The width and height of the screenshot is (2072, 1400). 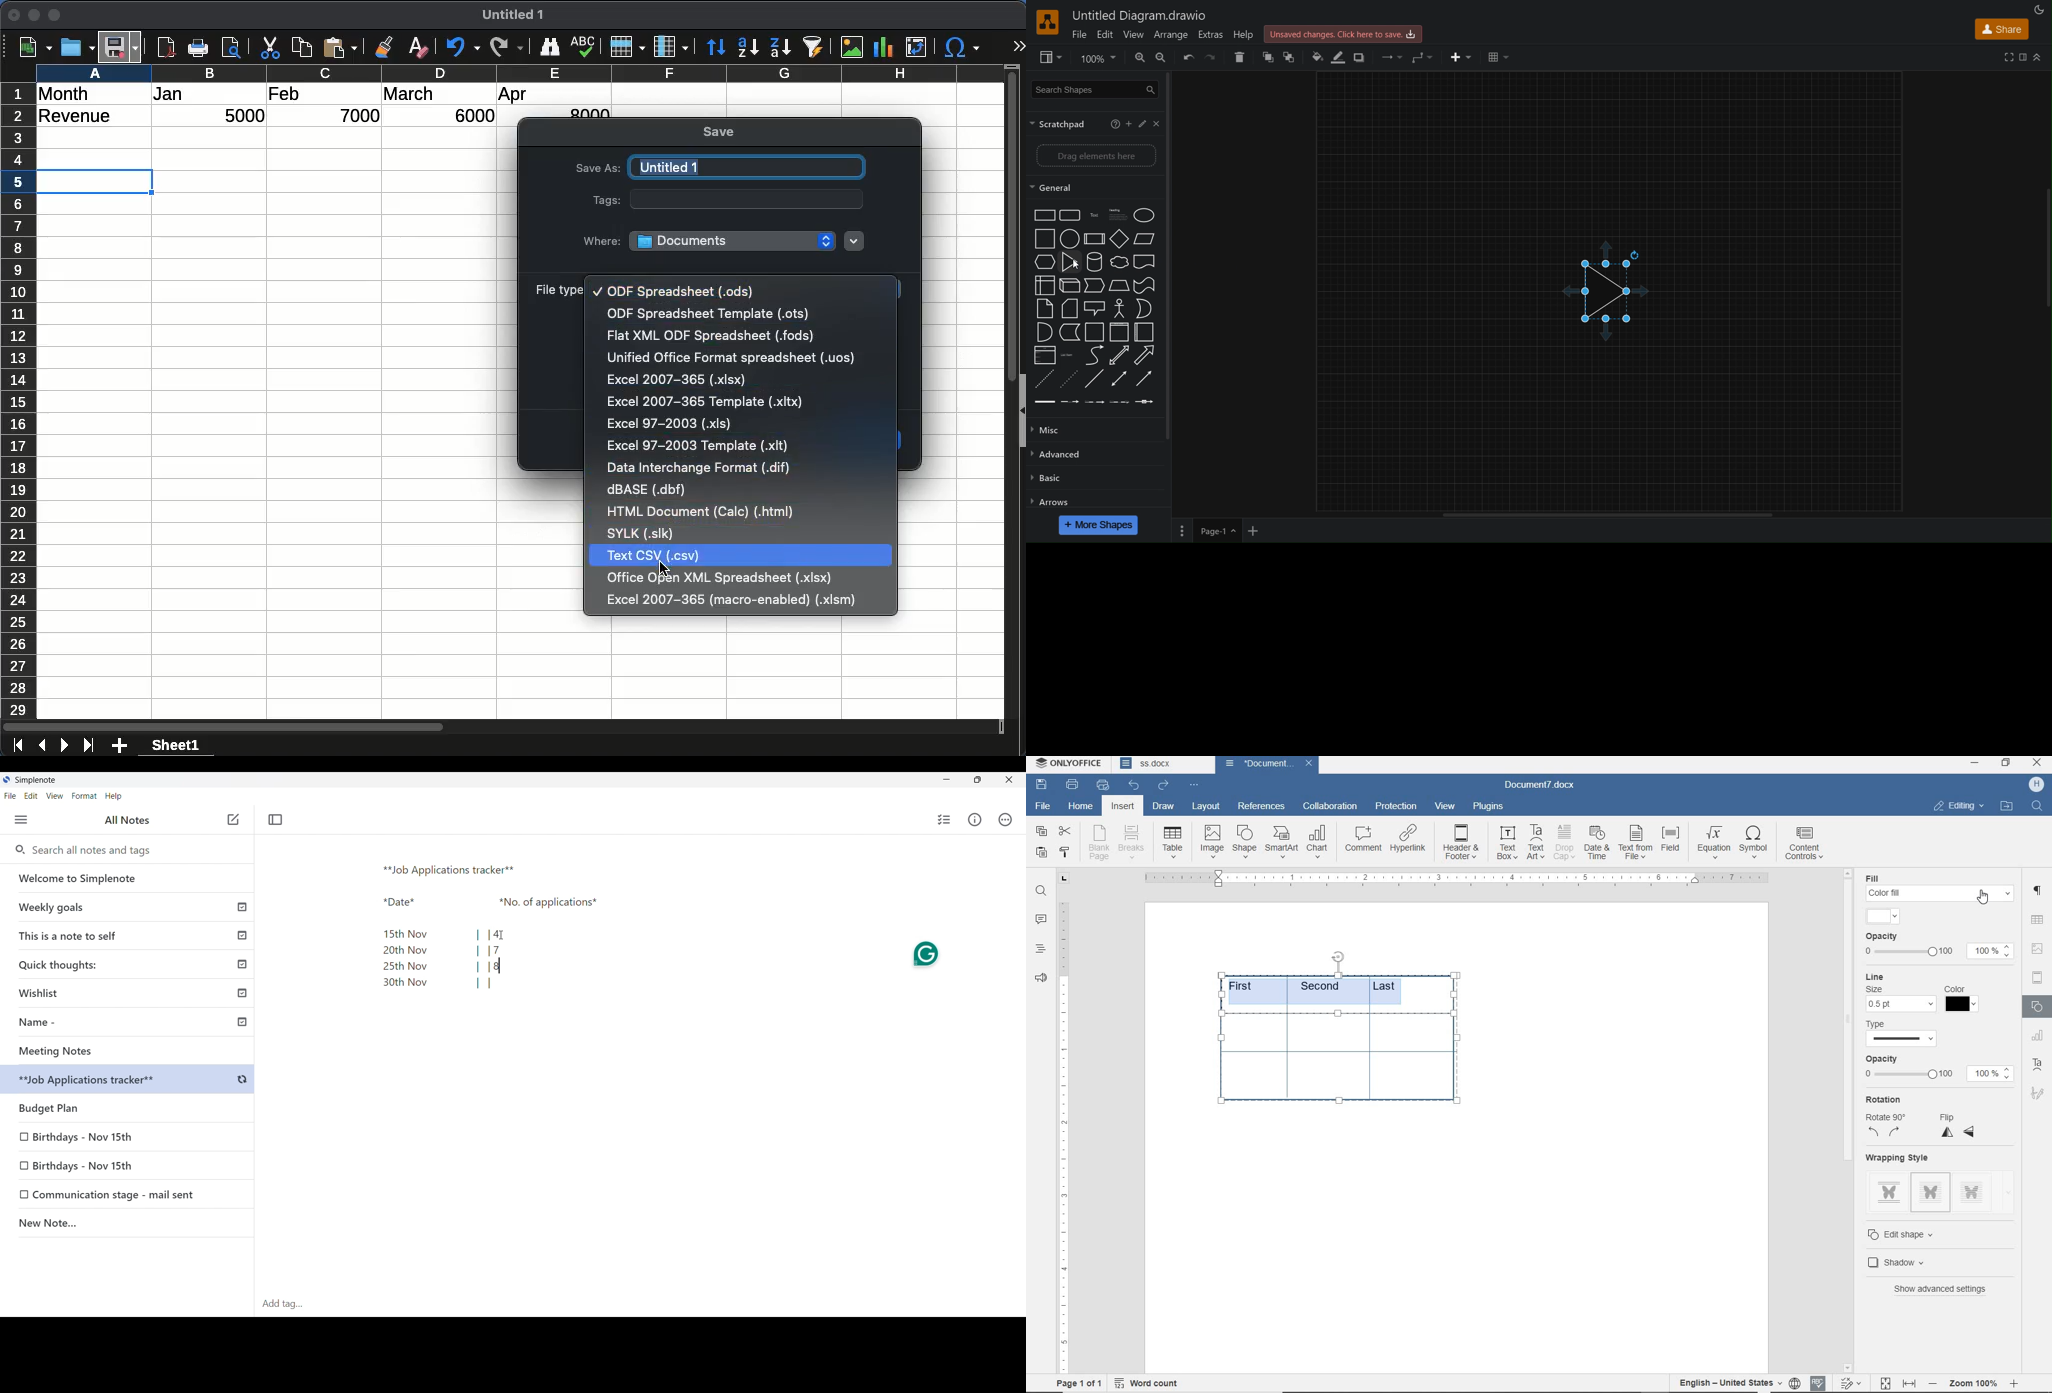 I want to click on chart, so click(x=1319, y=843).